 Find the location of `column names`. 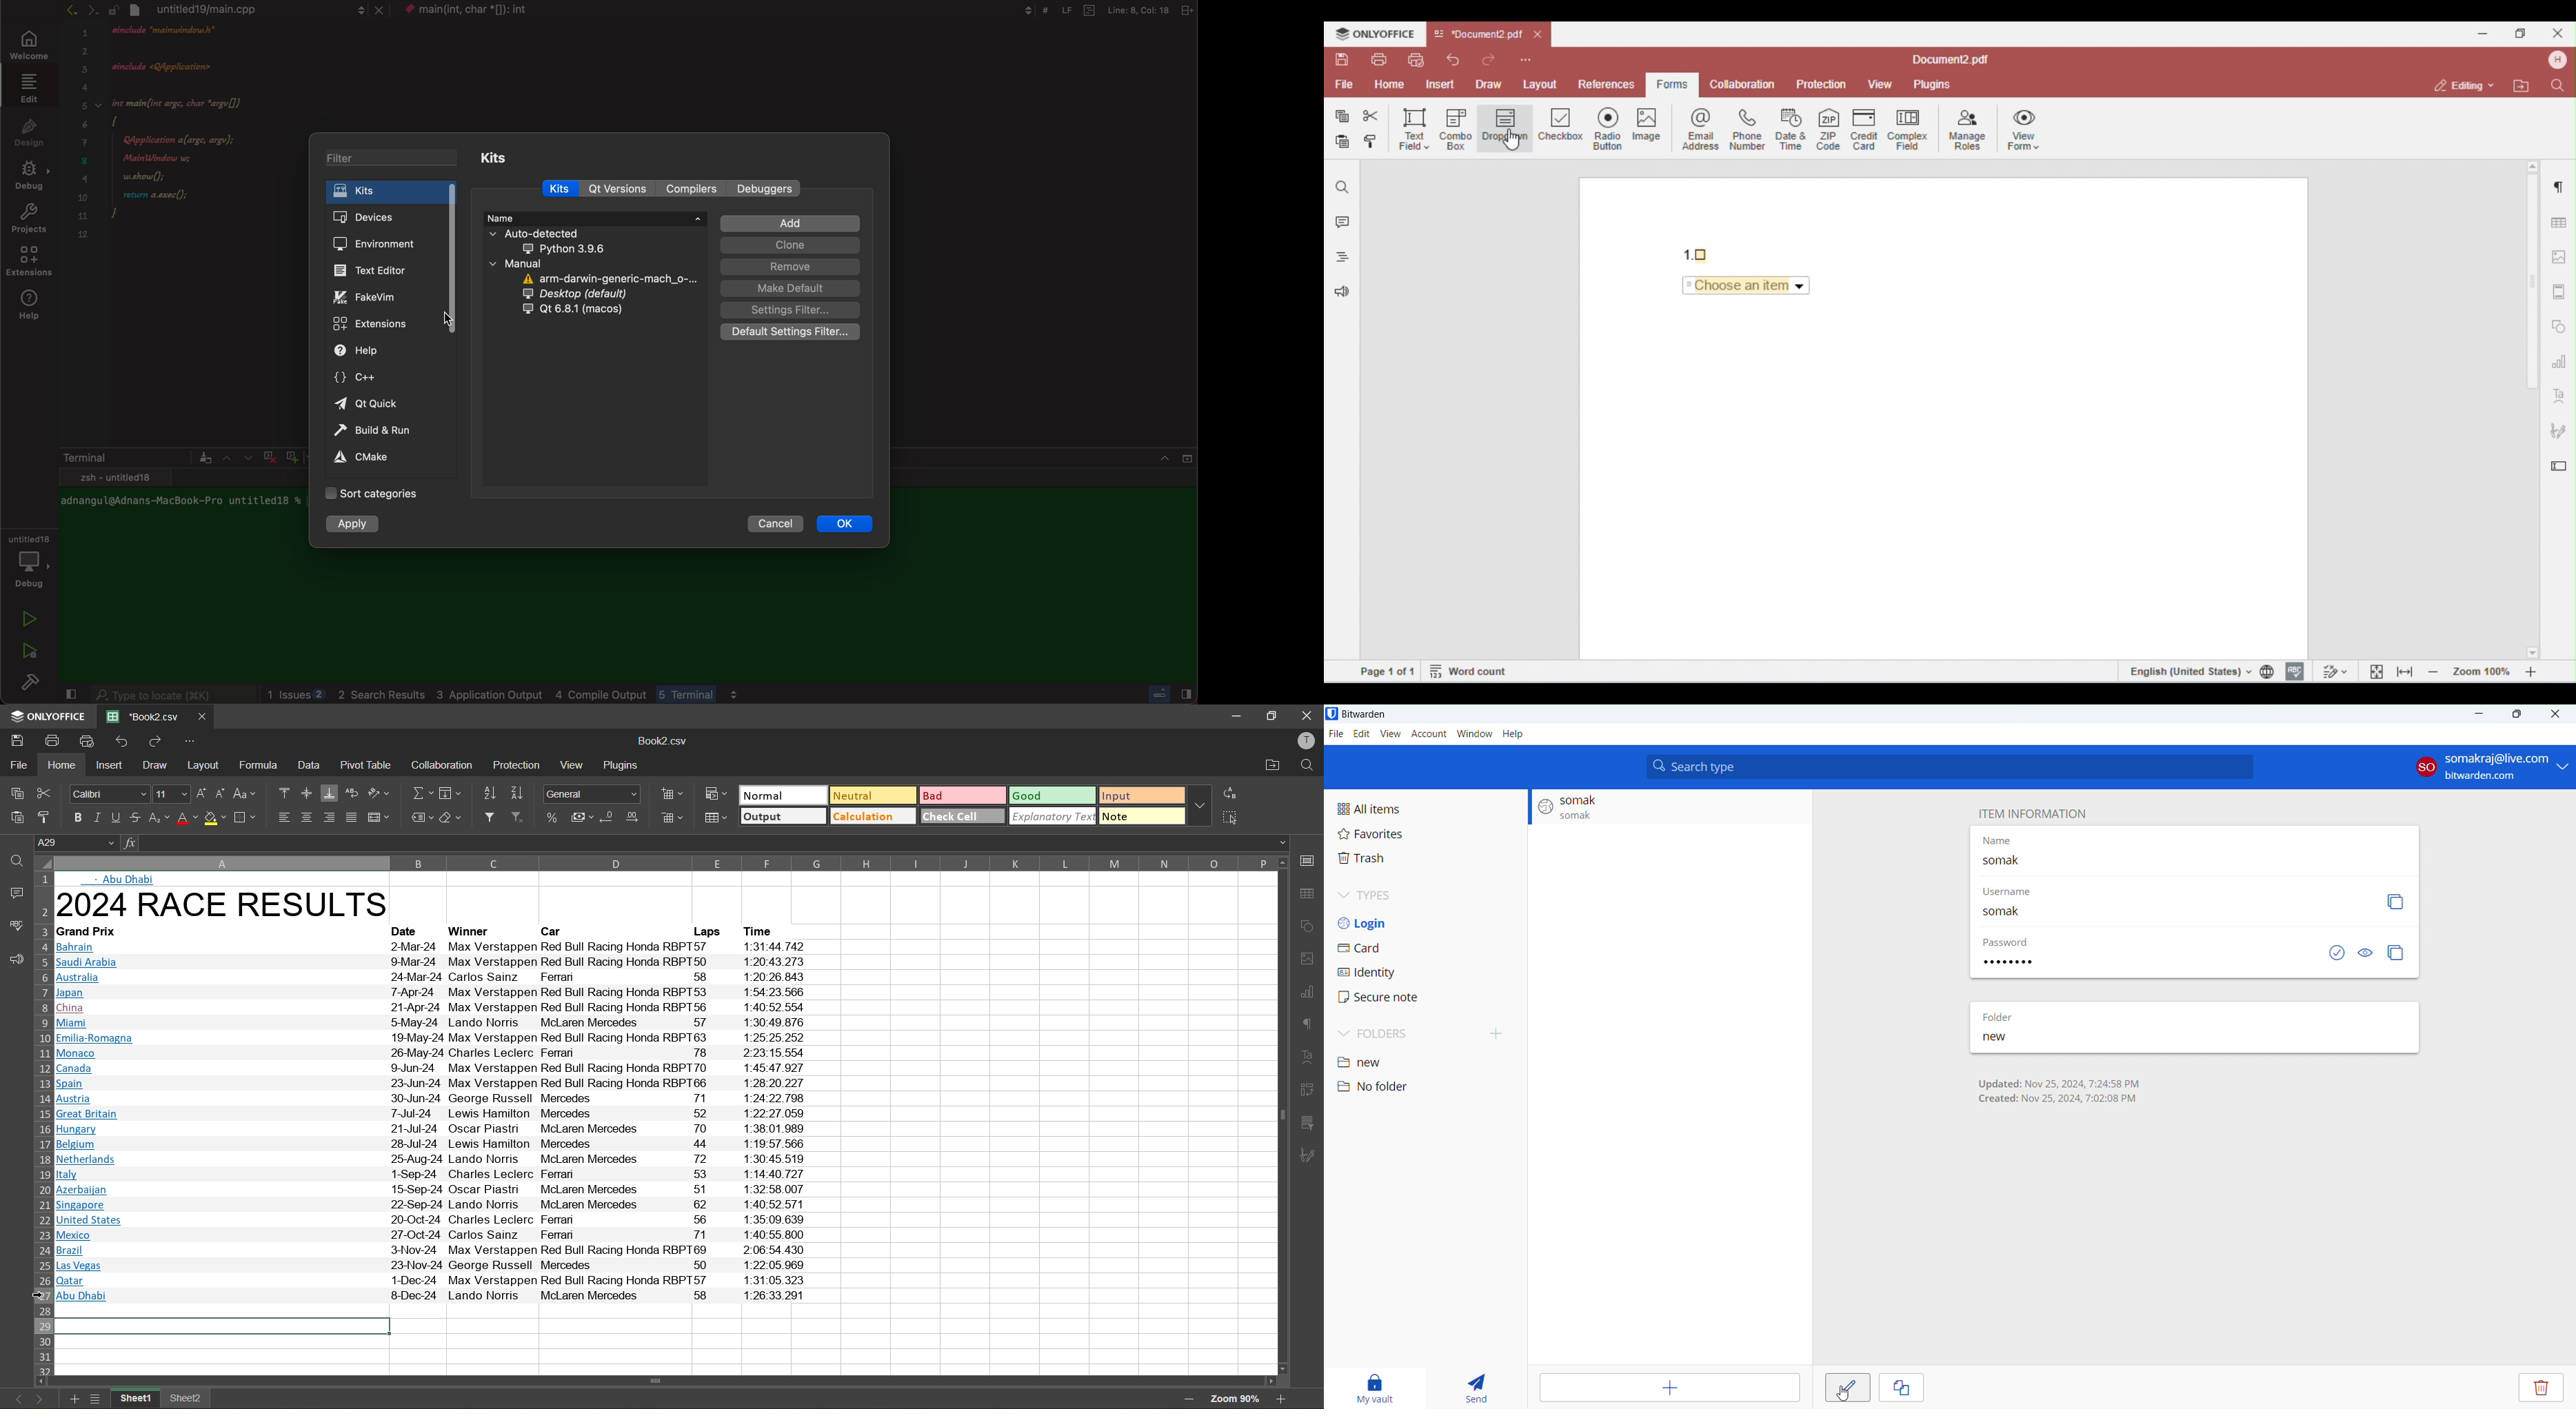

column names is located at coordinates (663, 863).